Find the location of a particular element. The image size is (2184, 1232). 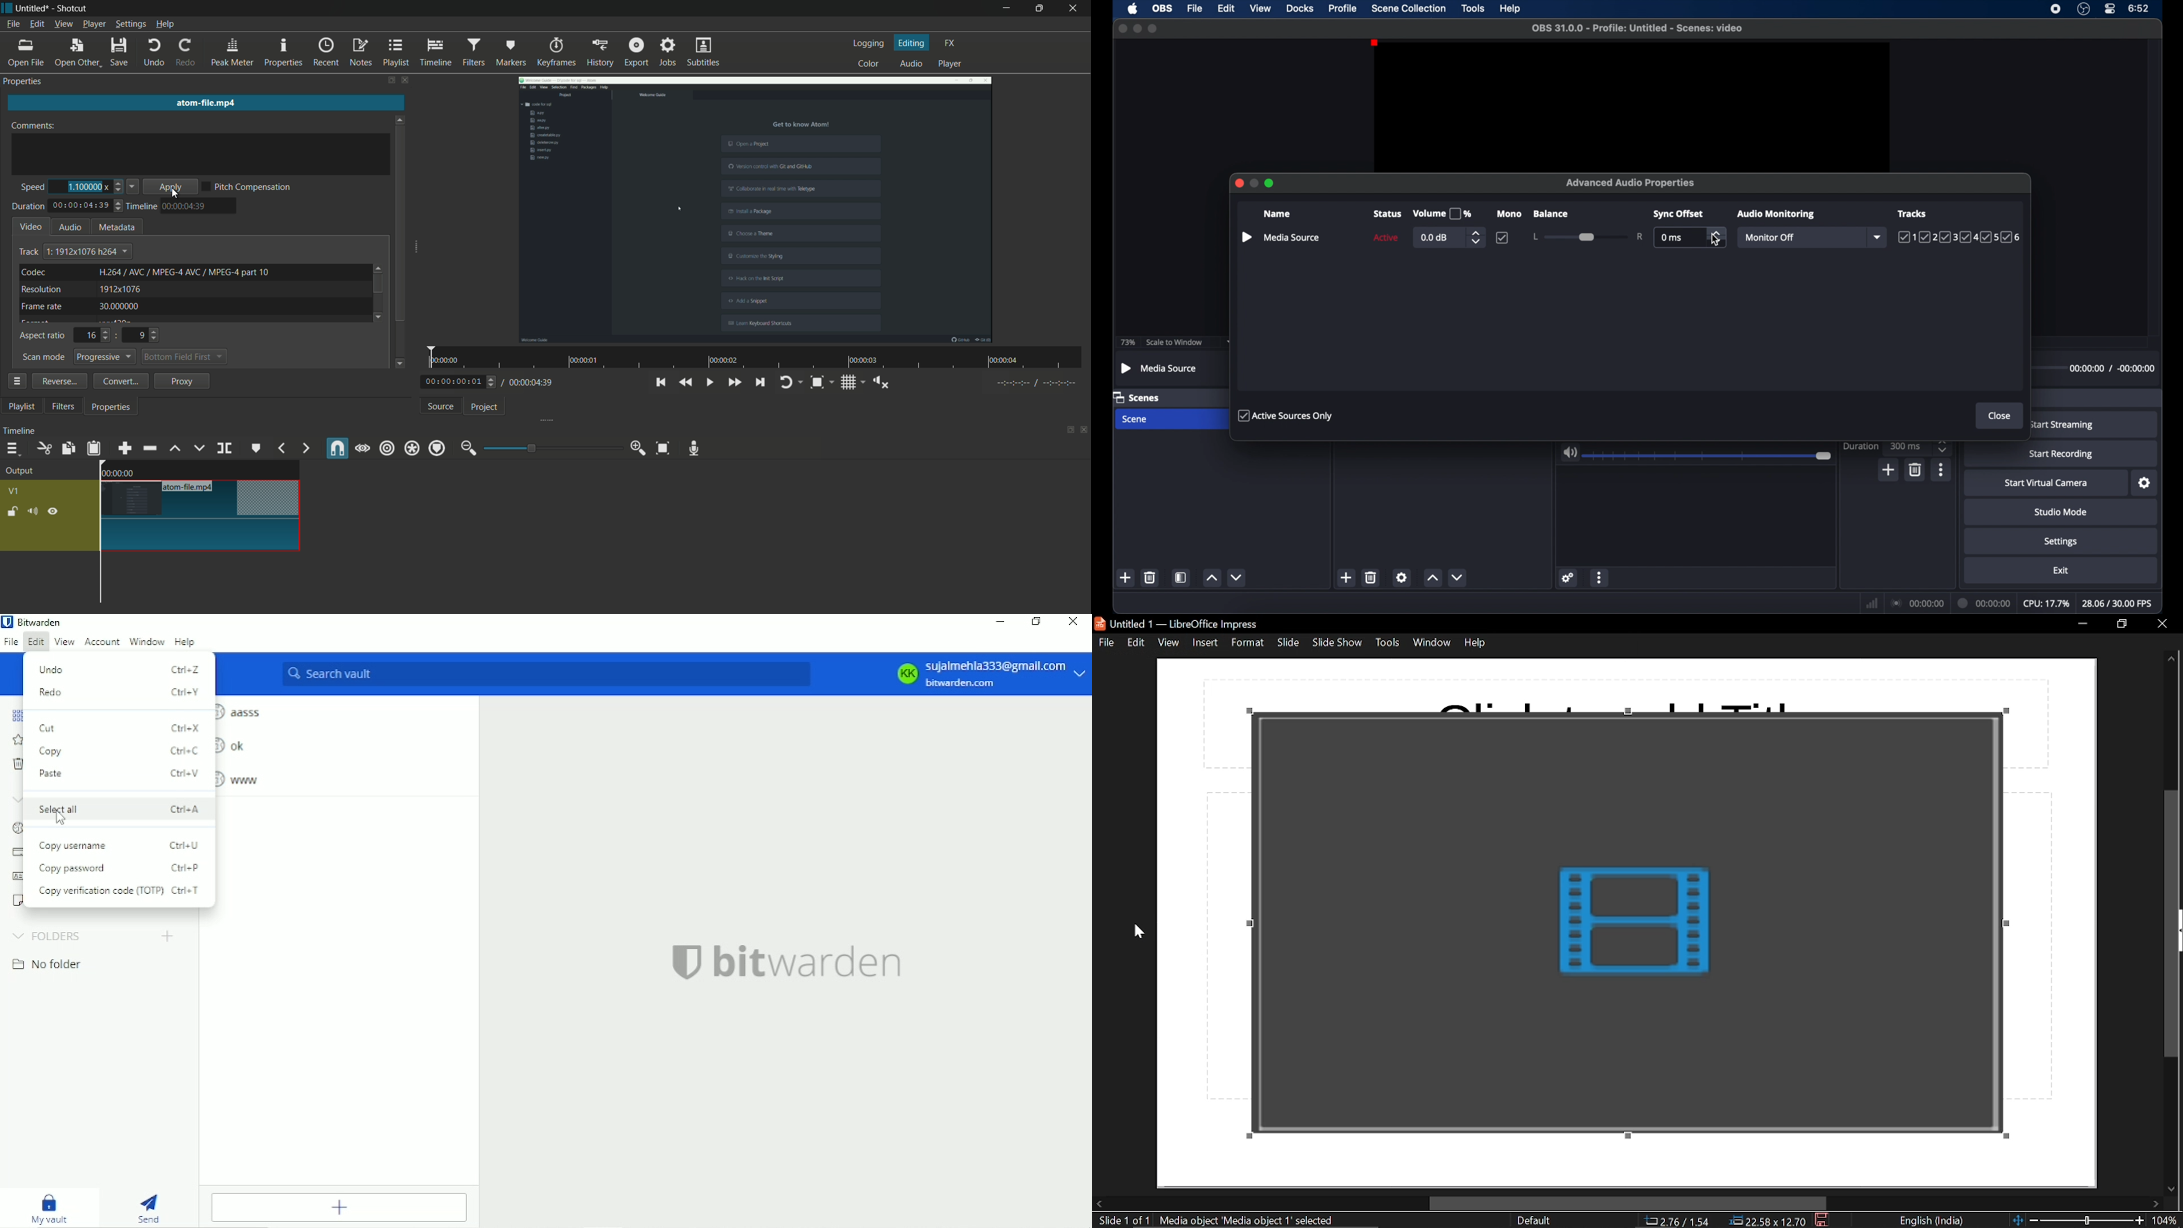

overwrite is located at coordinates (198, 447).